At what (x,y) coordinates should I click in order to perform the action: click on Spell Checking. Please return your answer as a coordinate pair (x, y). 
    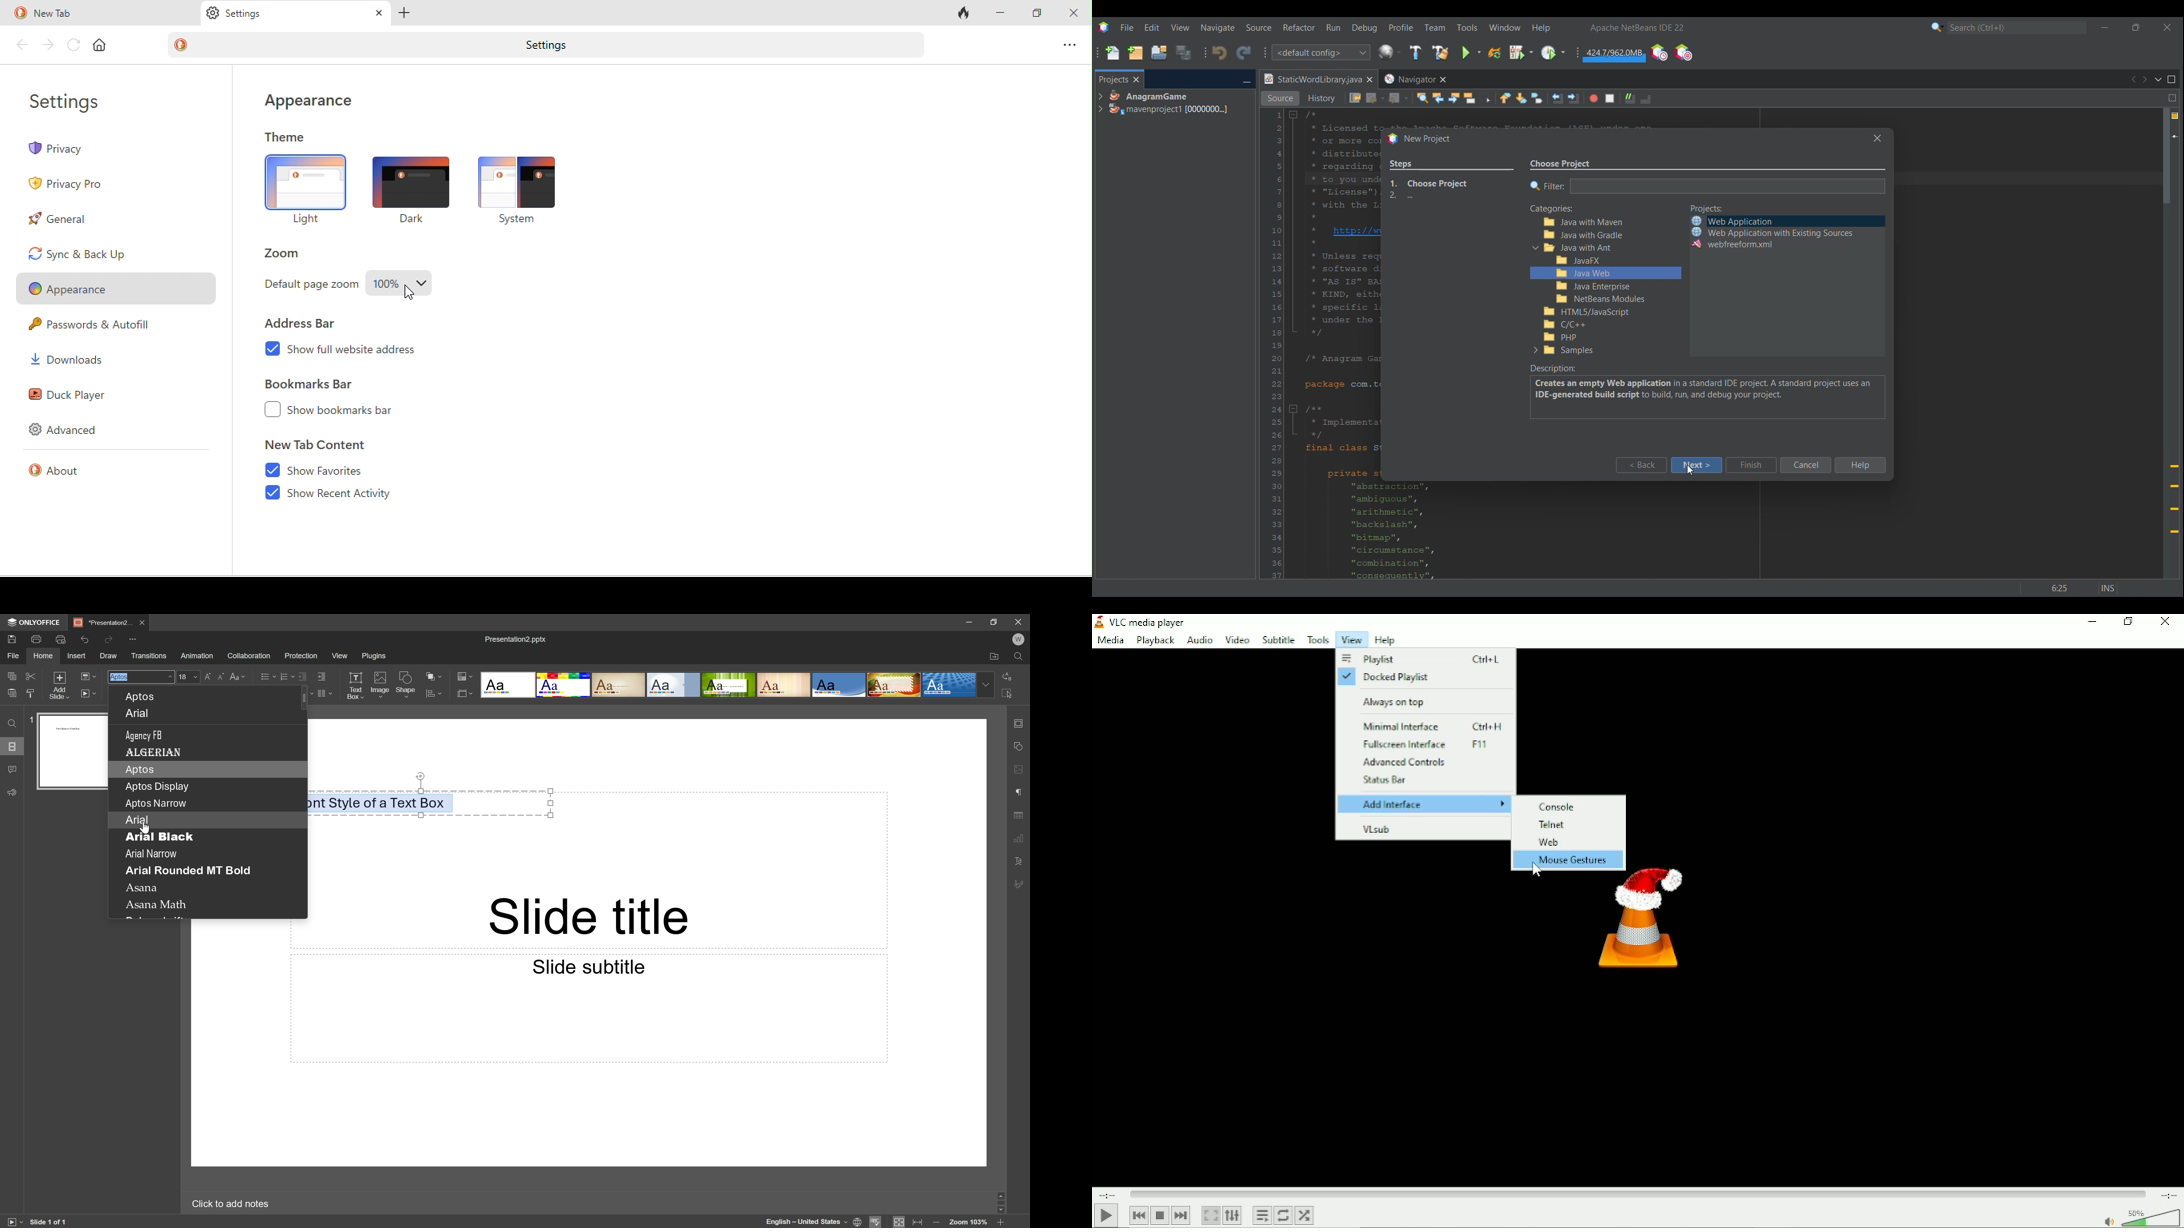
    Looking at the image, I should click on (876, 1222).